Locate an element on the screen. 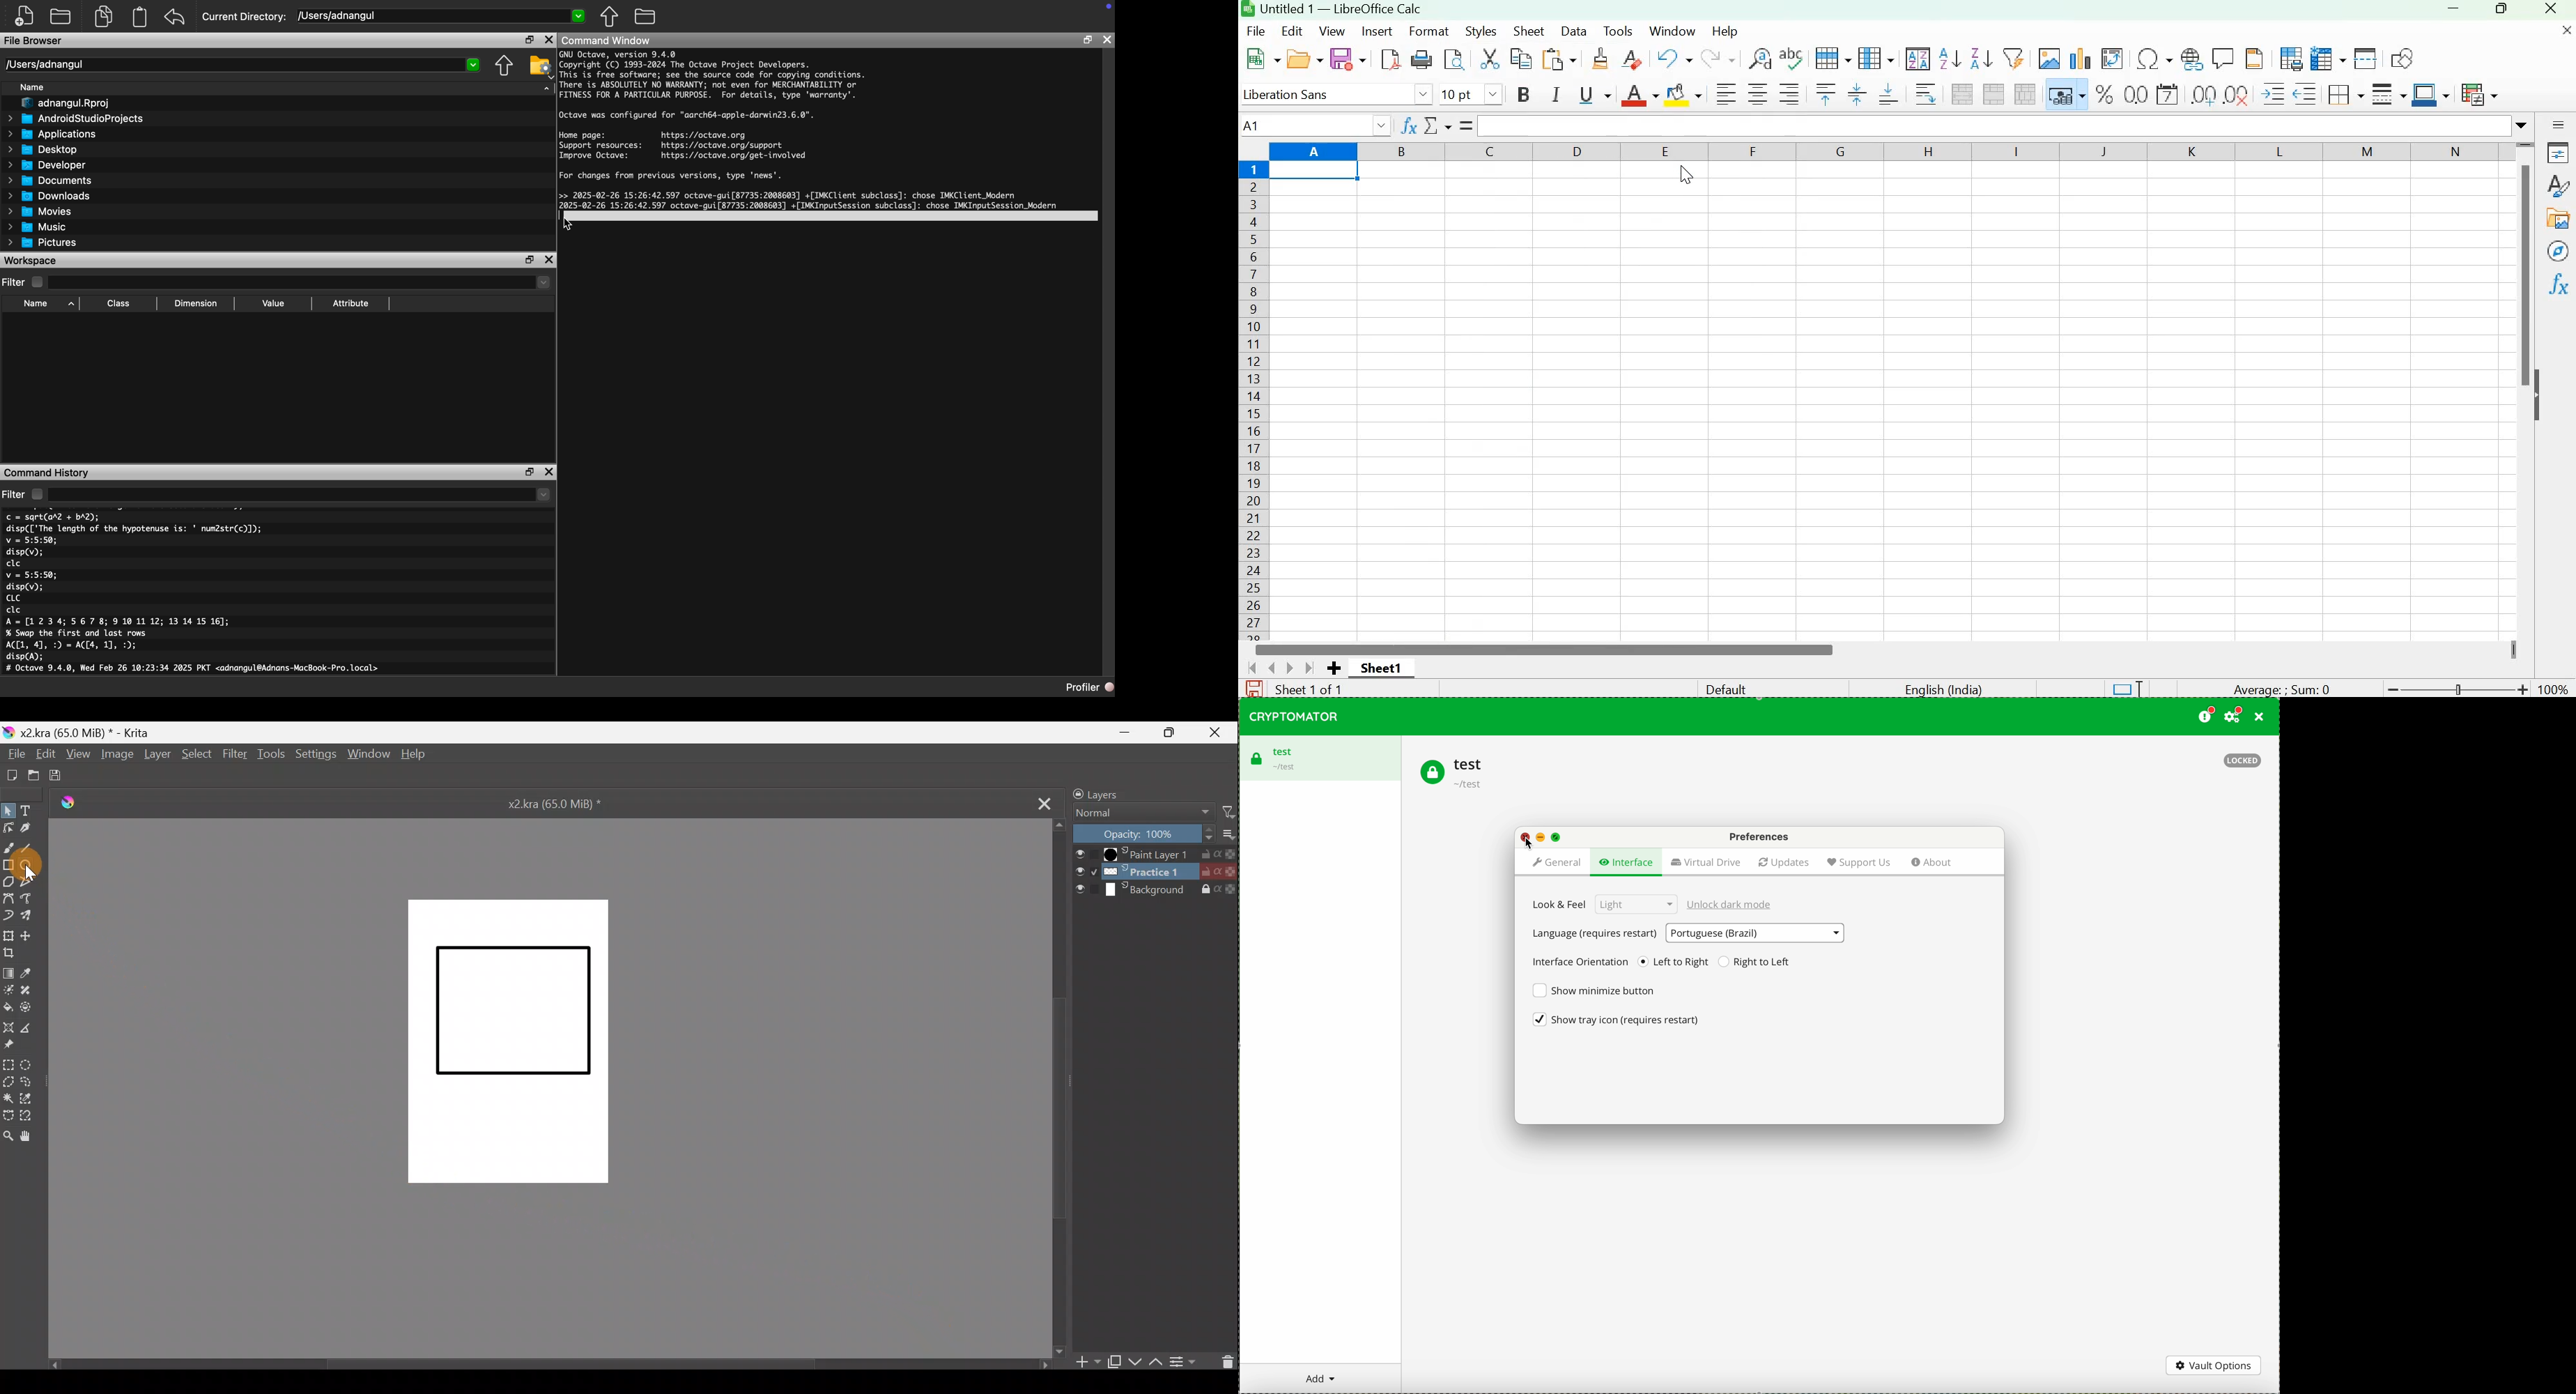 Image resolution: width=2576 pixels, height=1400 pixels. workspace is located at coordinates (1890, 401).